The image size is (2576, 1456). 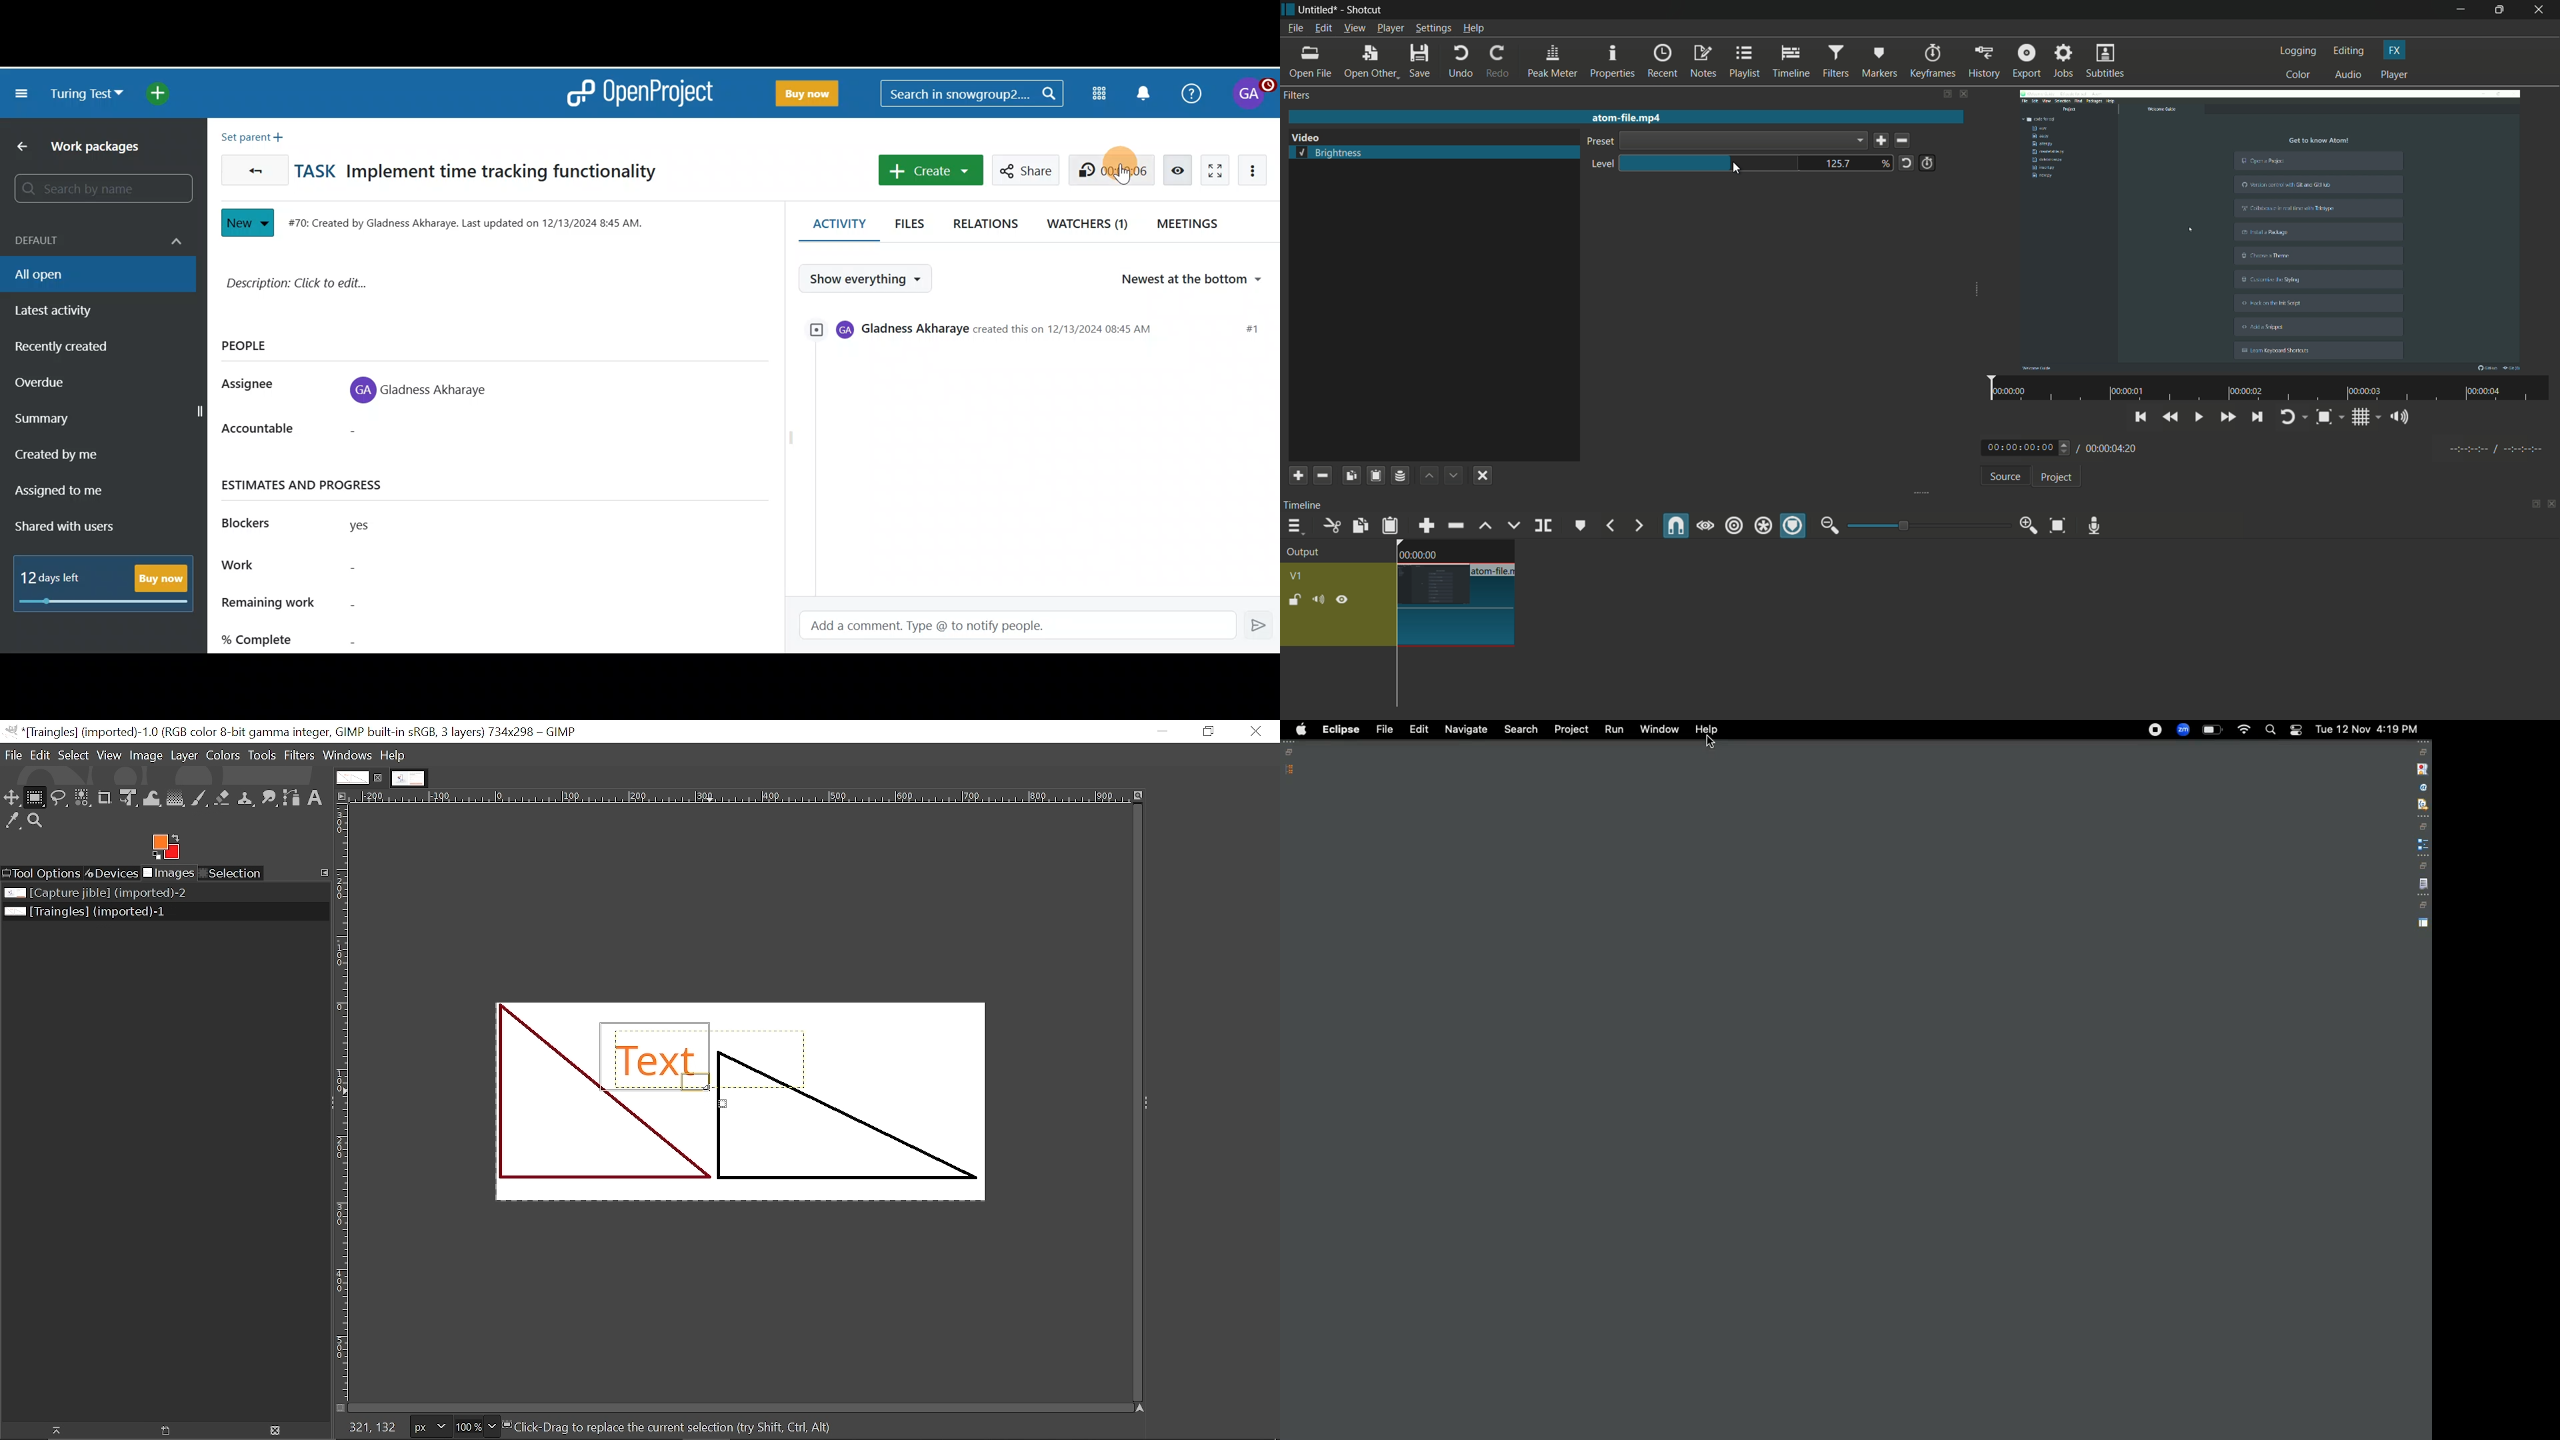 I want to click on timeline, so click(x=1792, y=62).